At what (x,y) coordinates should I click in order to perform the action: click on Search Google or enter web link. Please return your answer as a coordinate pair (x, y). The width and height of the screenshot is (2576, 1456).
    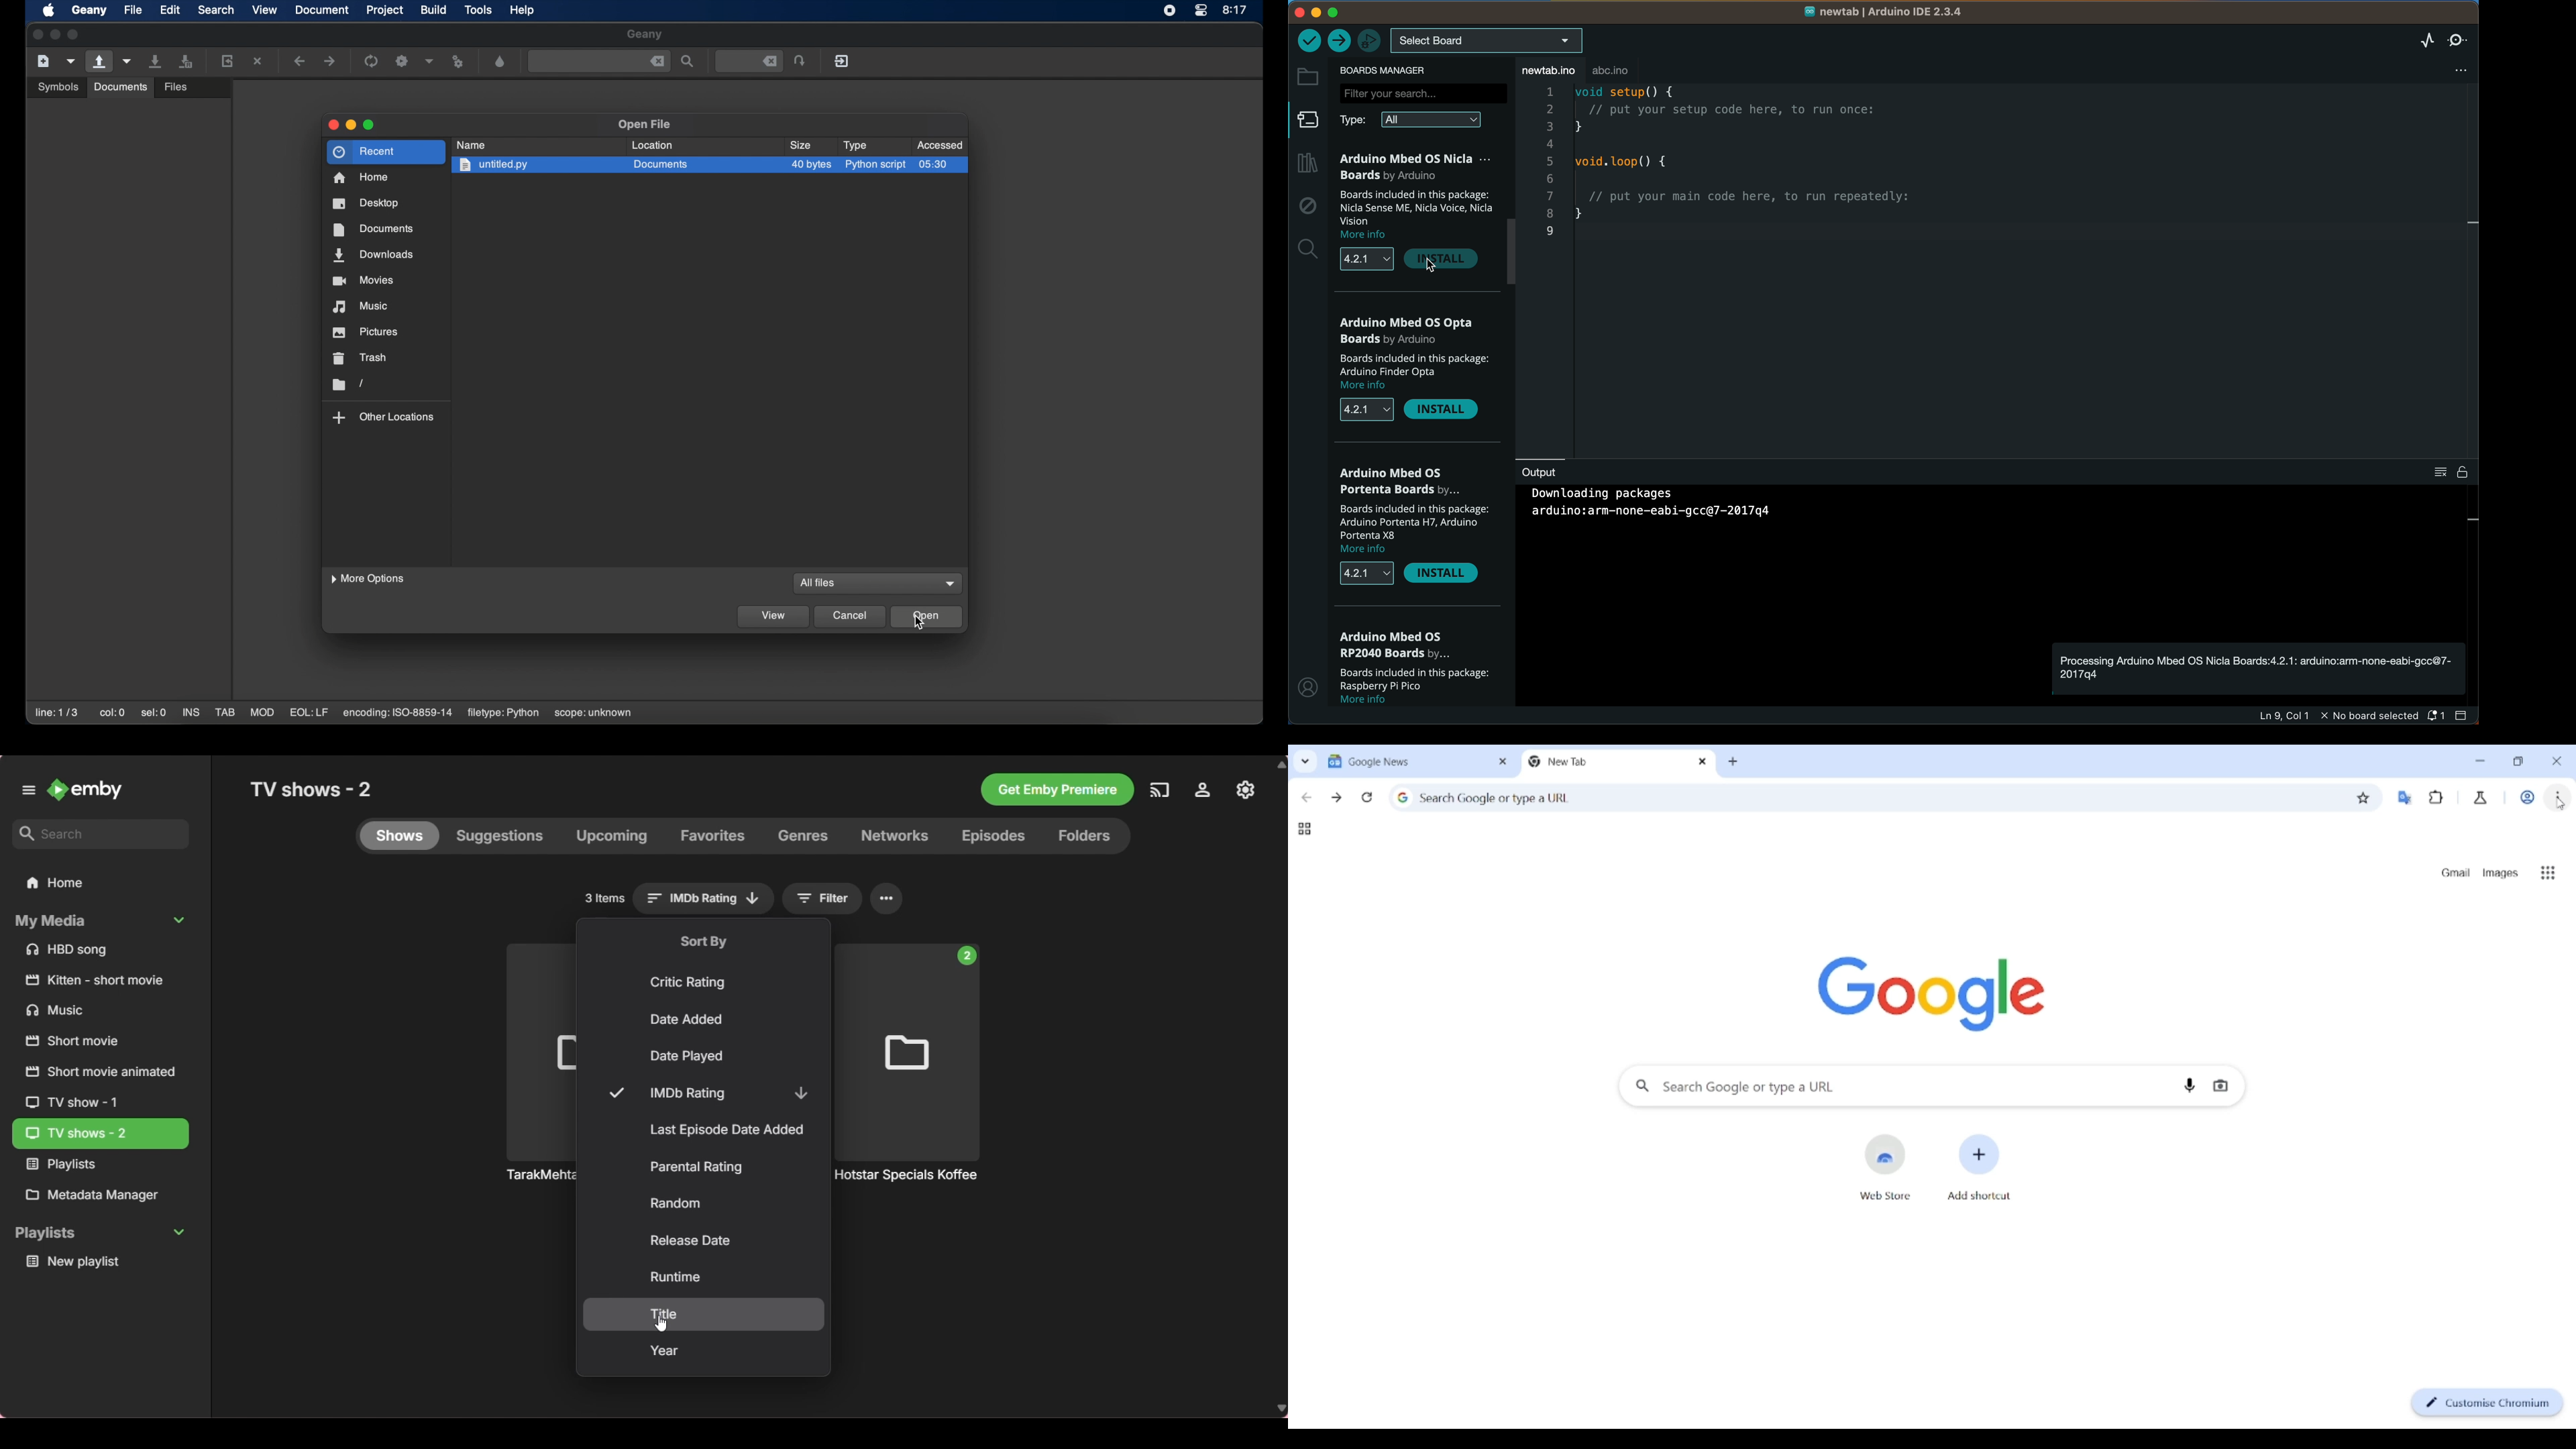
    Looking at the image, I should click on (1897, 1085).